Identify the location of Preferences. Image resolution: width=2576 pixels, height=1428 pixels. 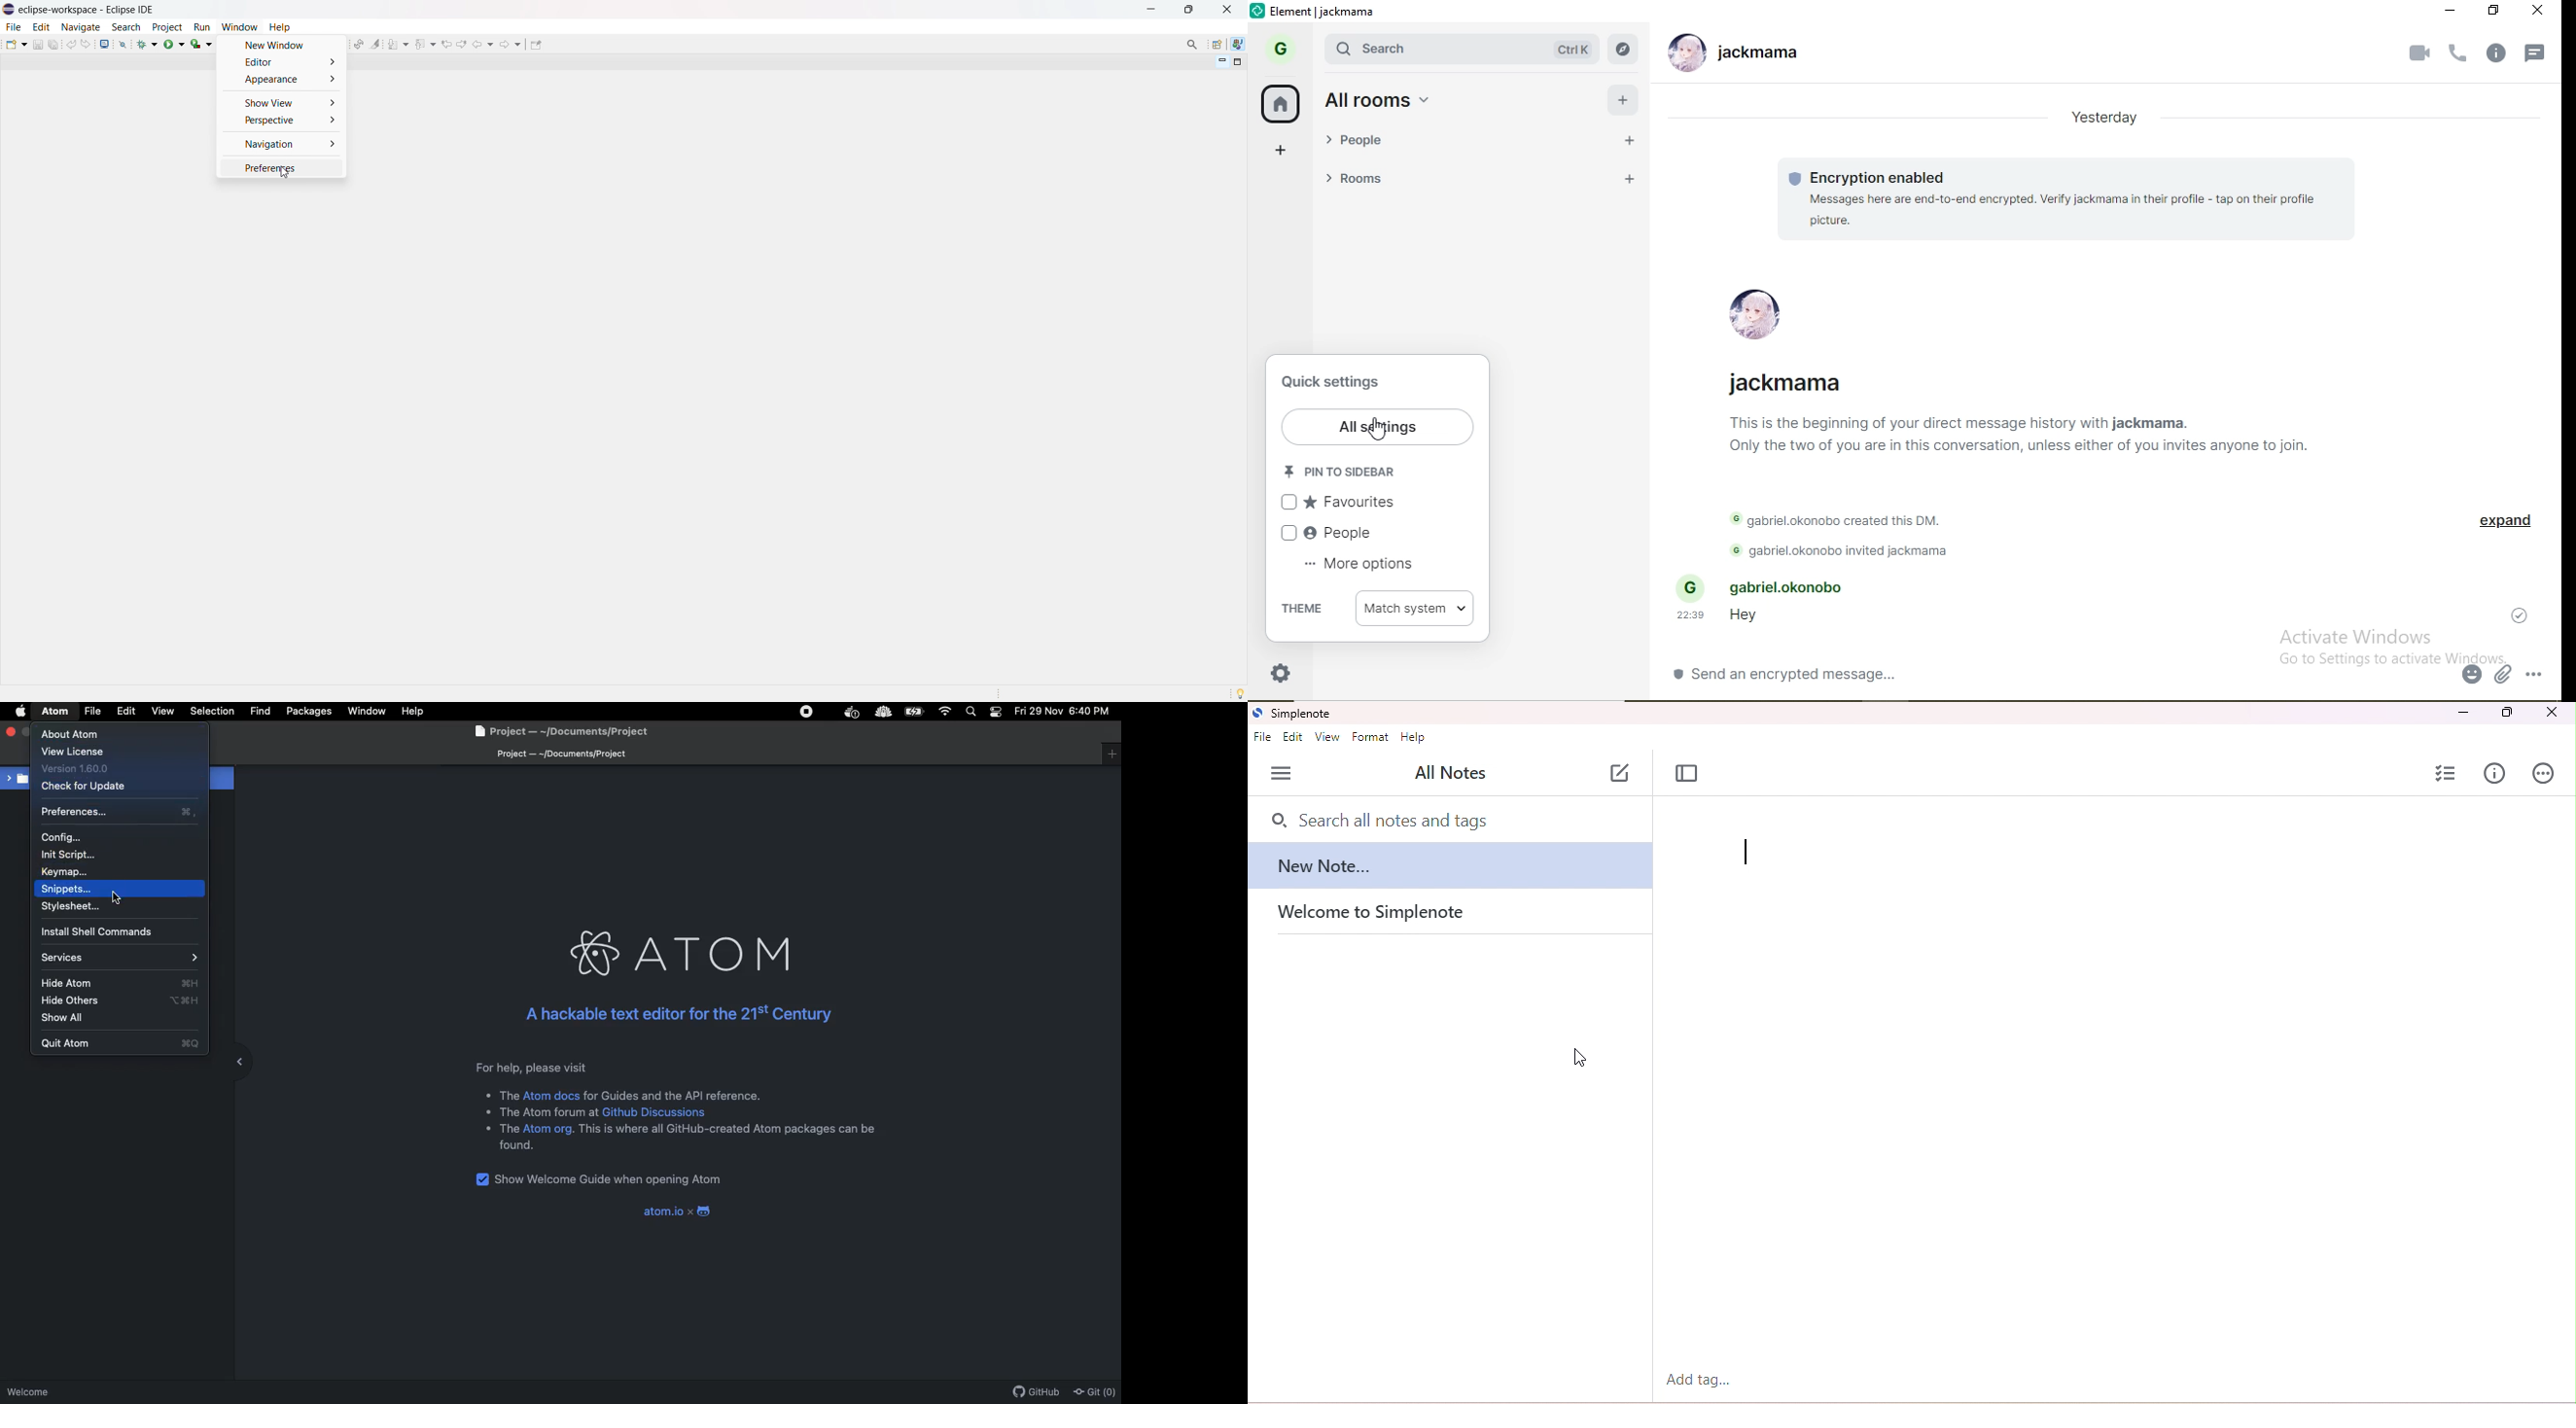
(119, 813).